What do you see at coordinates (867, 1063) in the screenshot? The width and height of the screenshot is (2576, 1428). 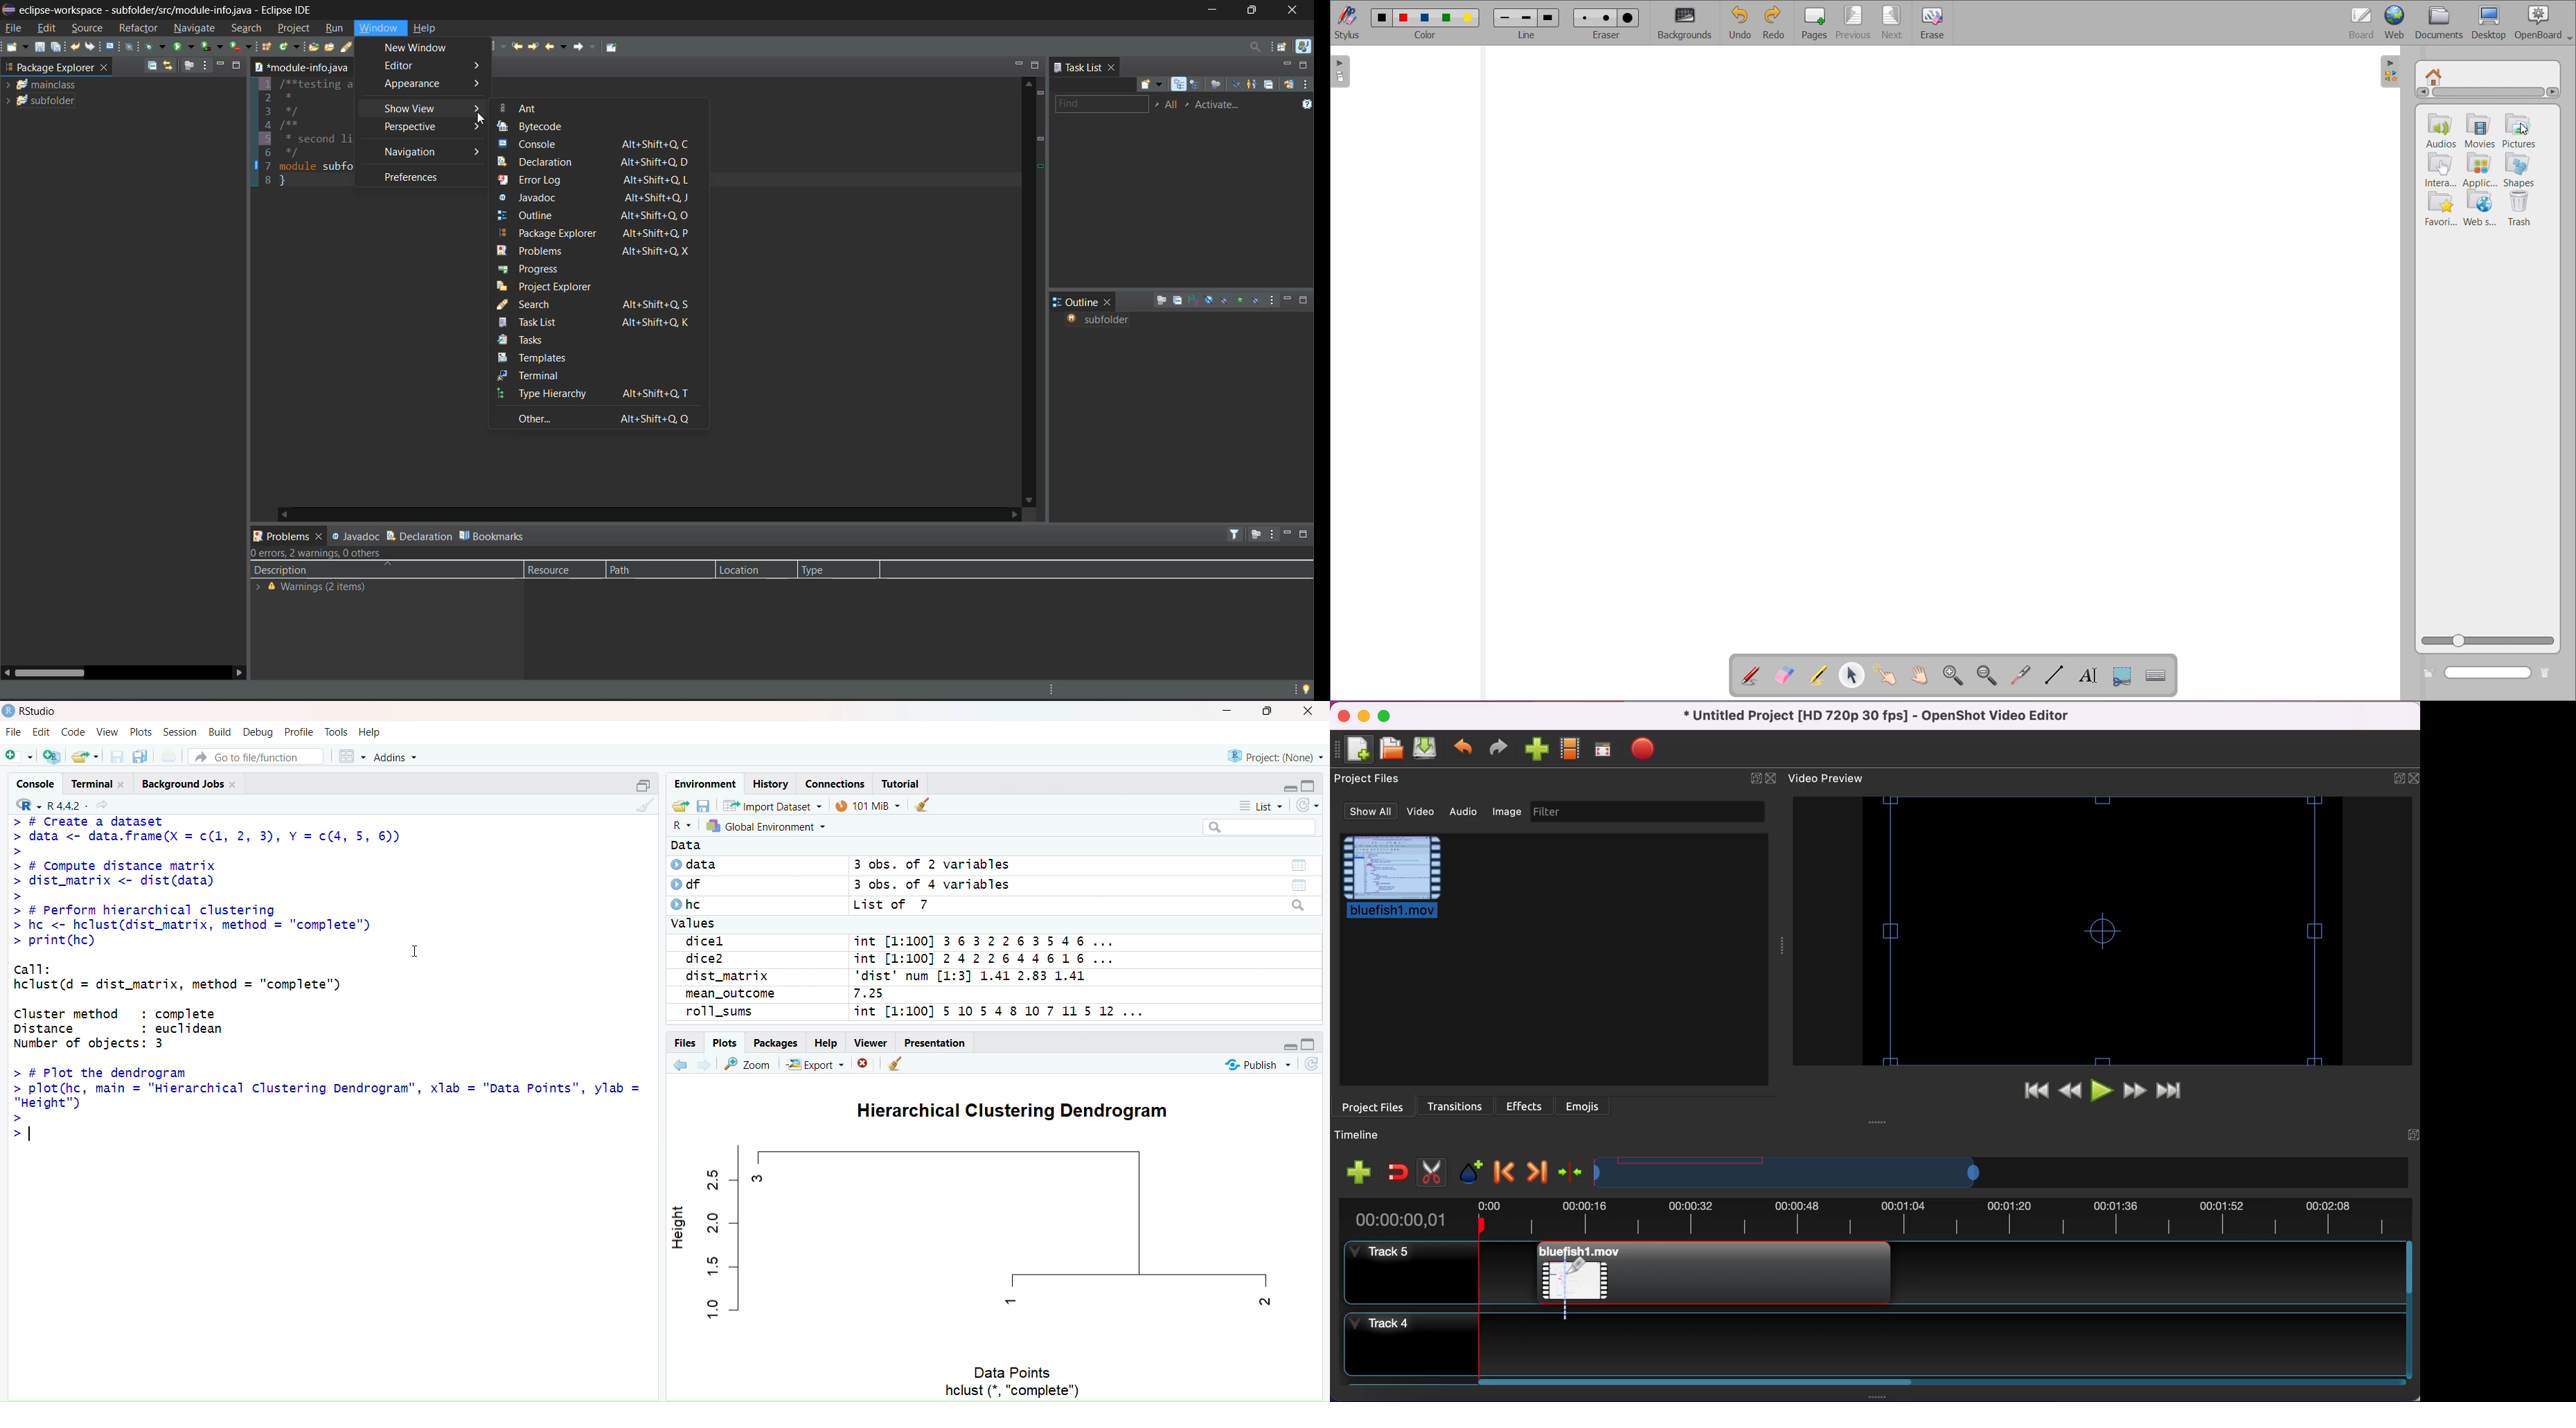 I see `Close` at bounding box center [867, 1063].